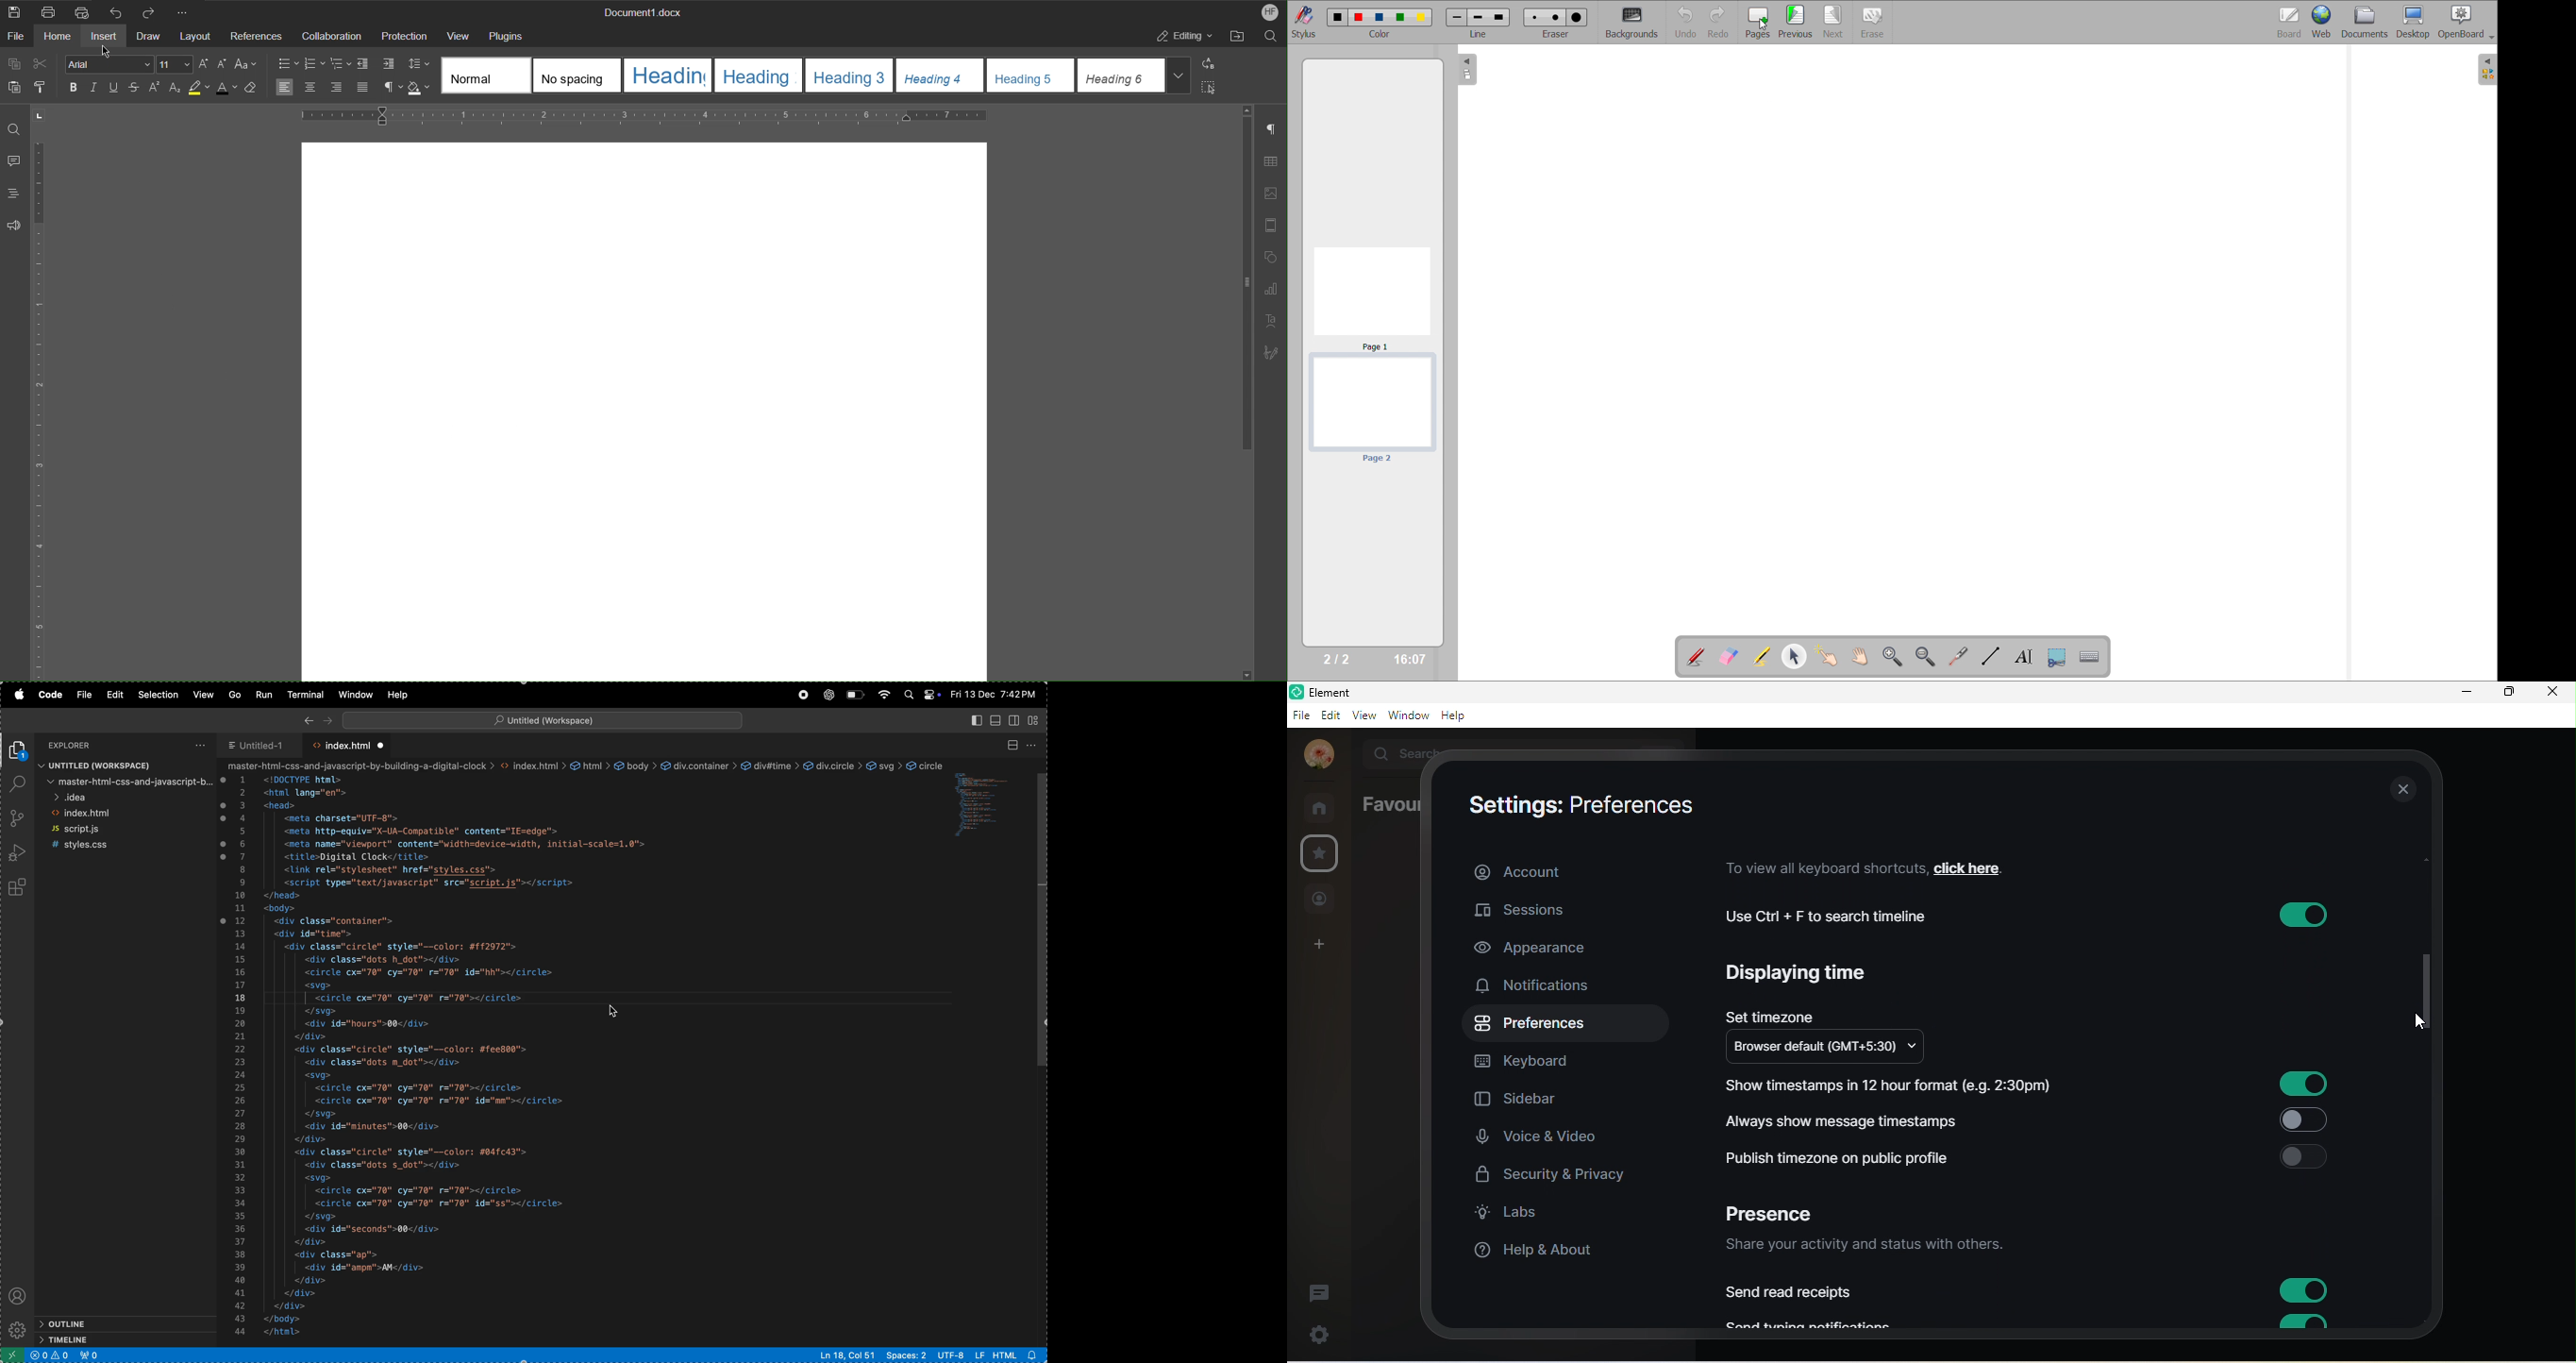 The width and height of the screenshot is (2576, 1372). What do you see at coordinates (1543, 909) in the screenshot?
I see `sessions` at bounding box center [1543, 909].